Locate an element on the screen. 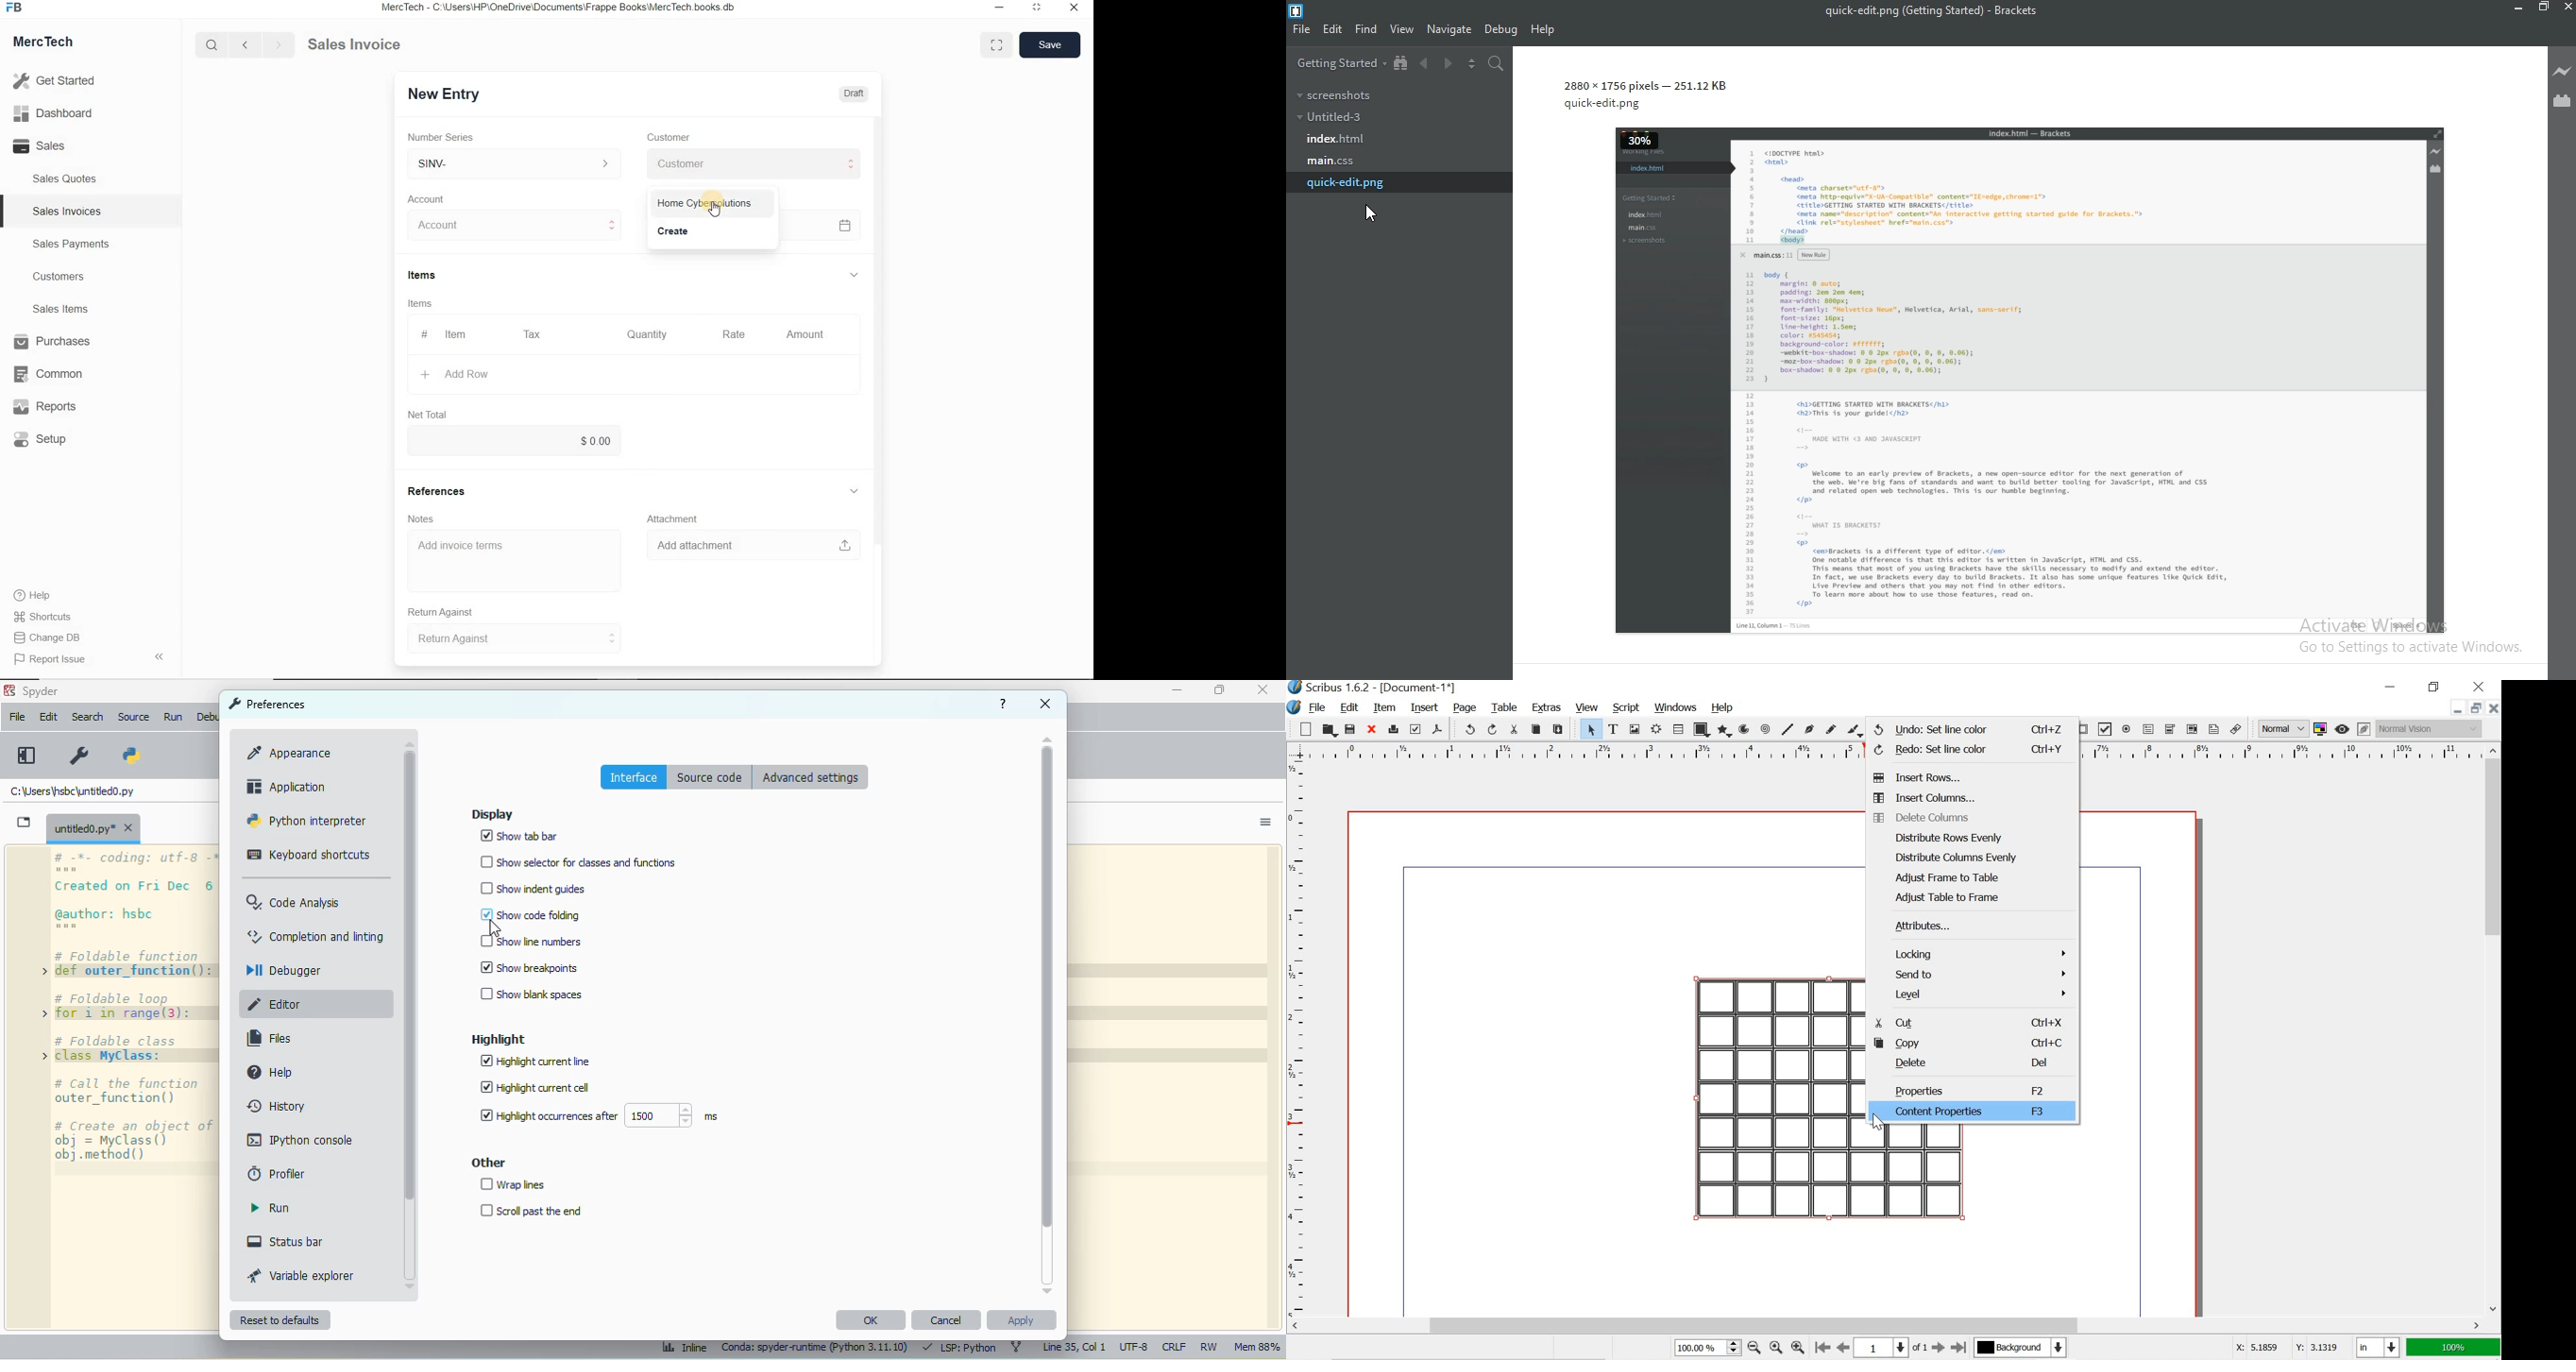 This screenshot has width=2576, height=1372. code analysis is located at coordinates (293, 902).